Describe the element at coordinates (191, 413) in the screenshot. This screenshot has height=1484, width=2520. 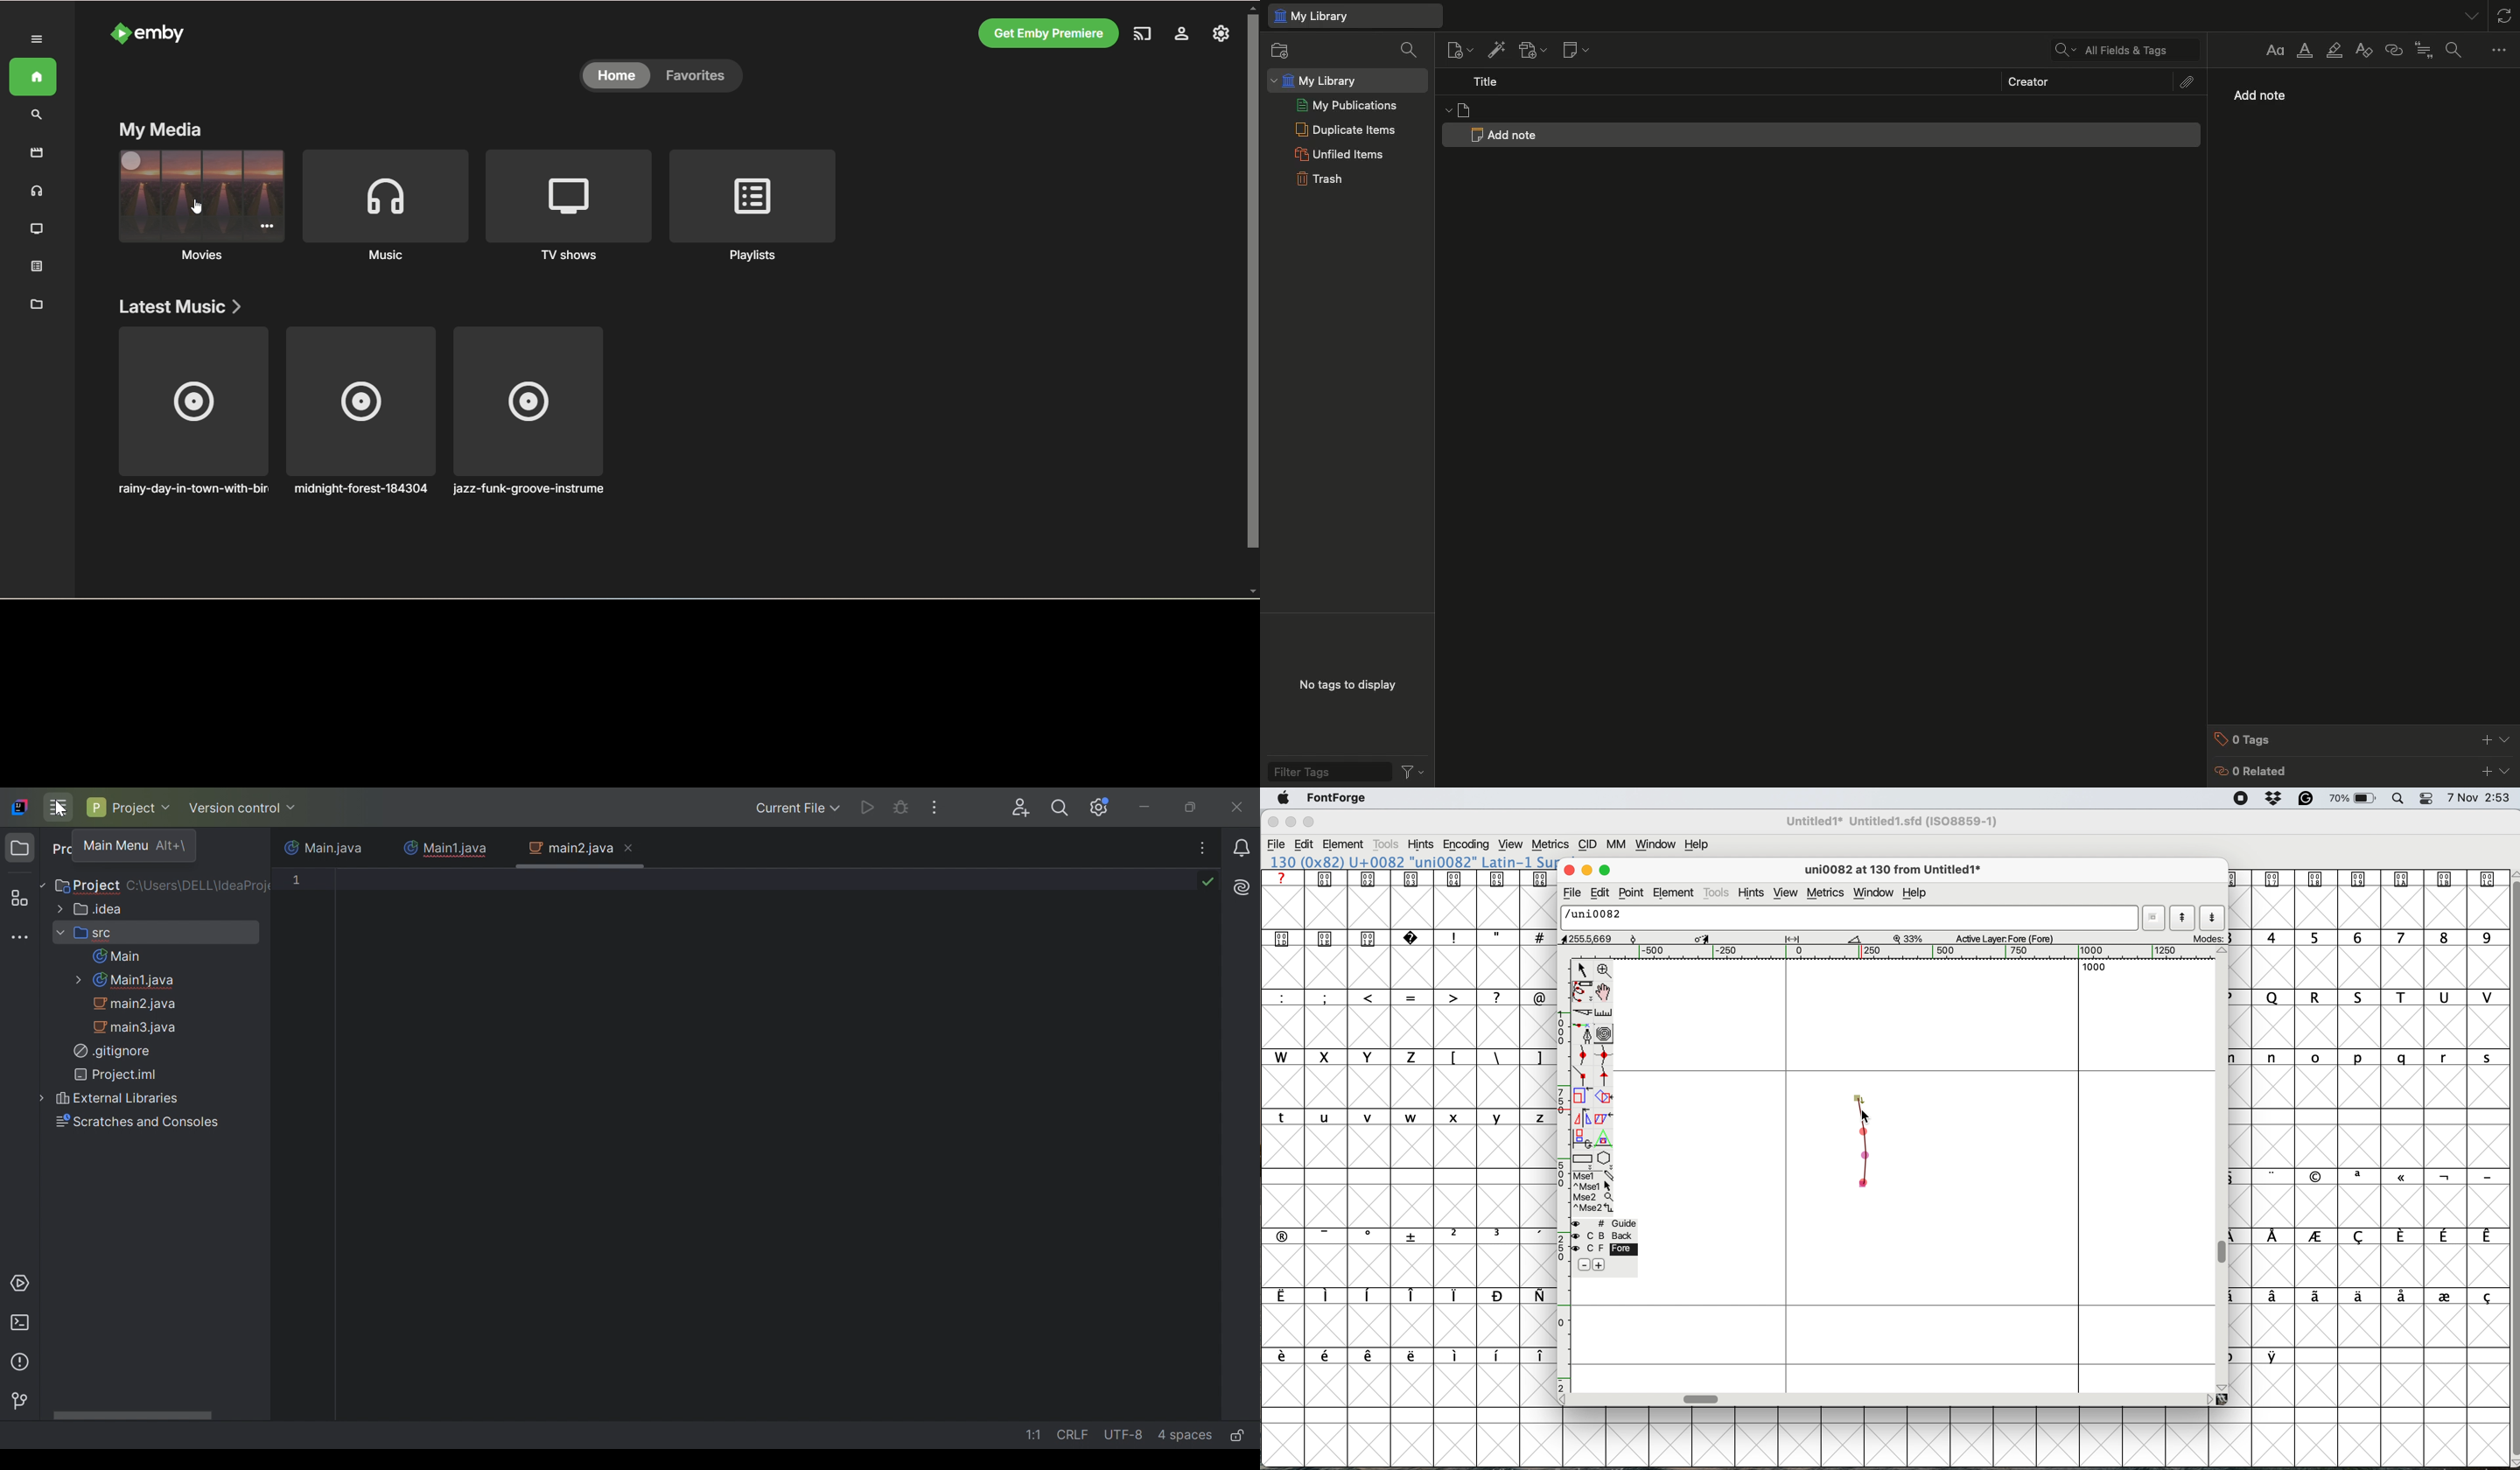
I see `rainy-day-in-town-with-birds` at that location.